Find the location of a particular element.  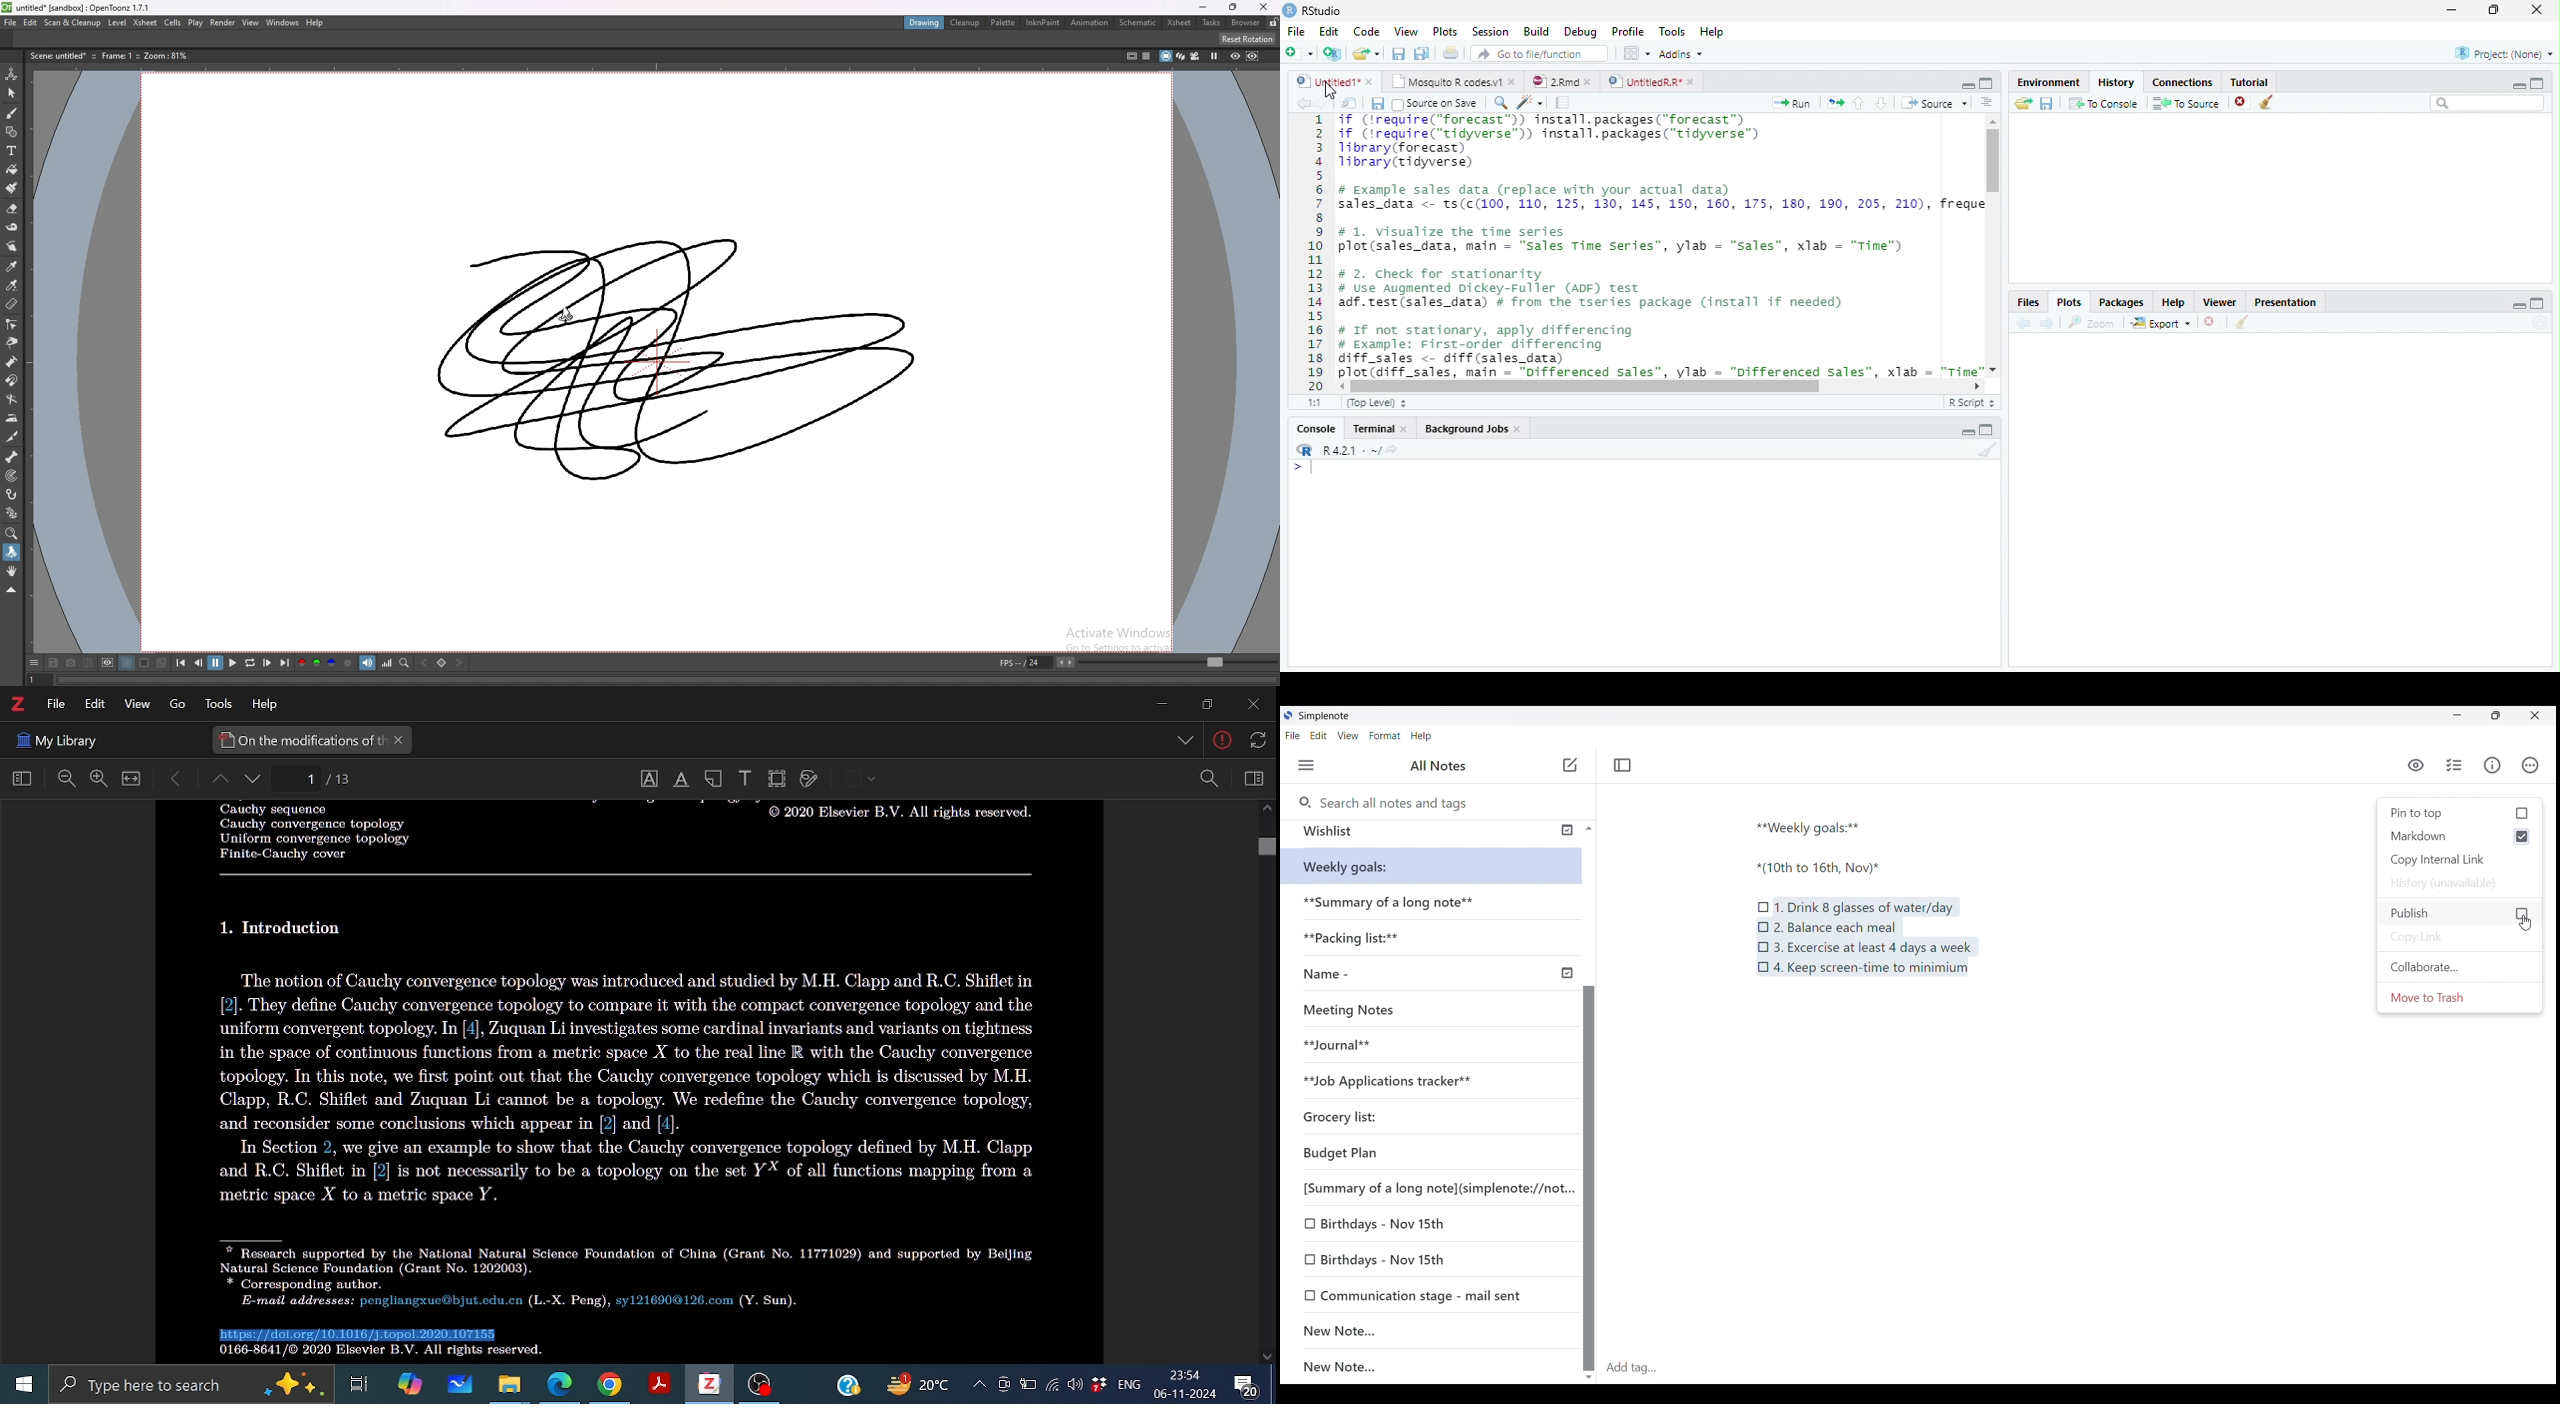

Current tab is located at coordinates (300, 740).